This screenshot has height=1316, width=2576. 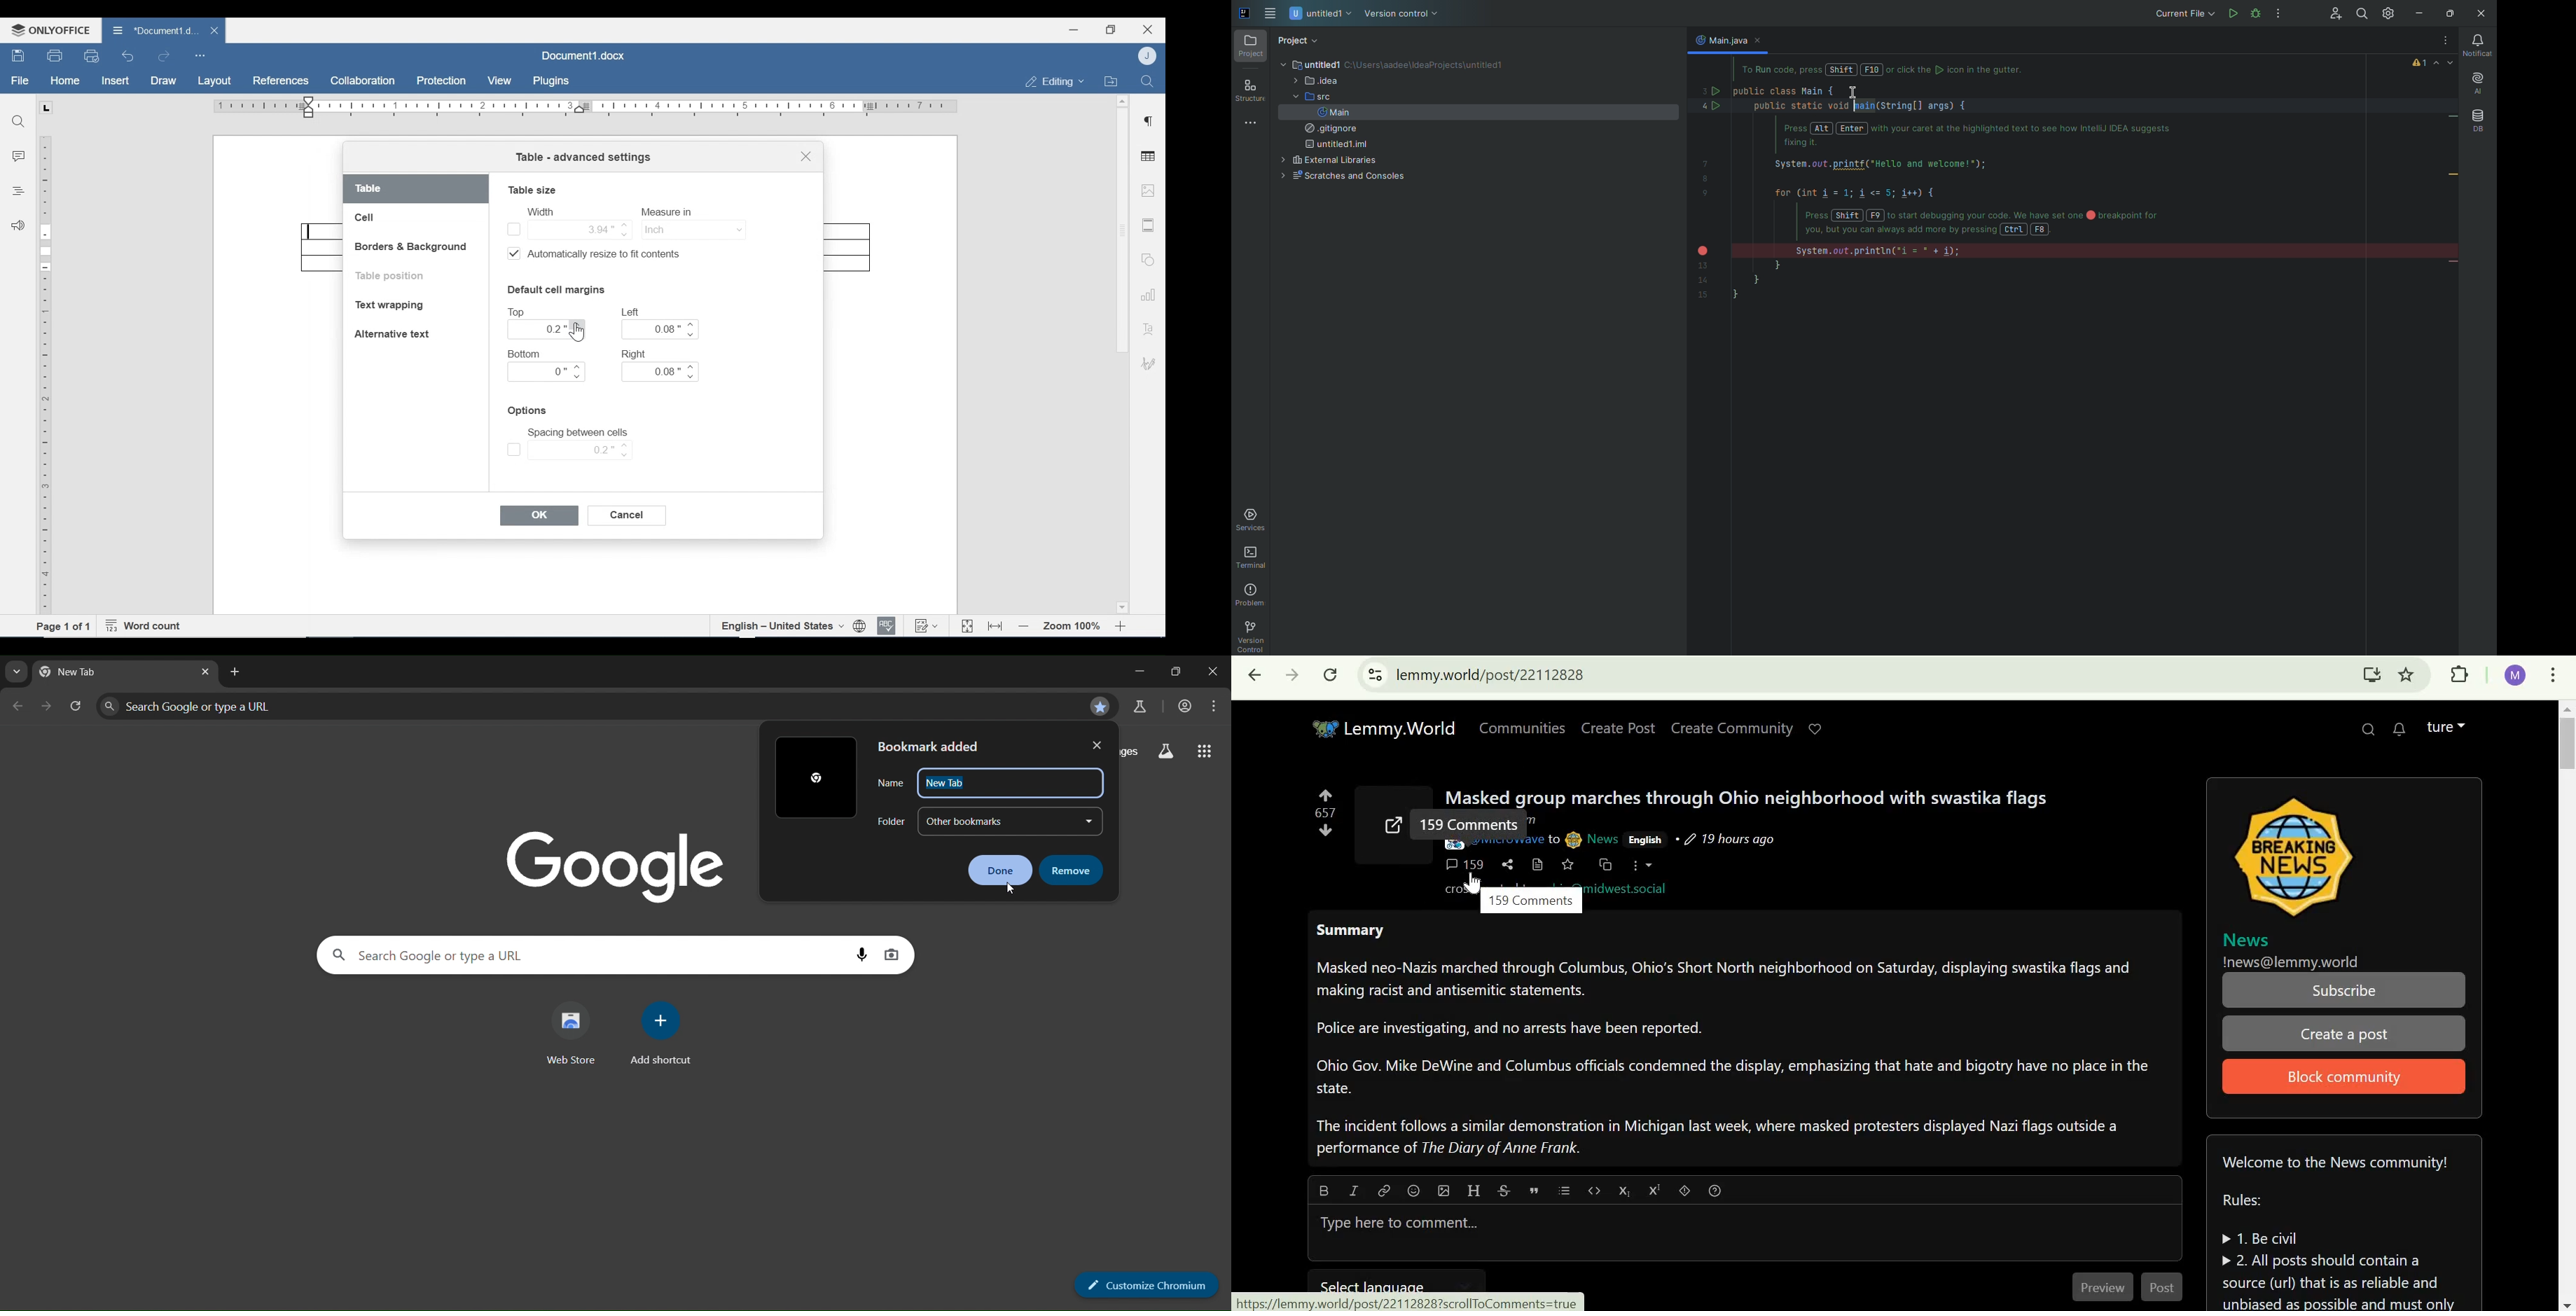 I want to click on Restore, so click(x=1110, y=30).